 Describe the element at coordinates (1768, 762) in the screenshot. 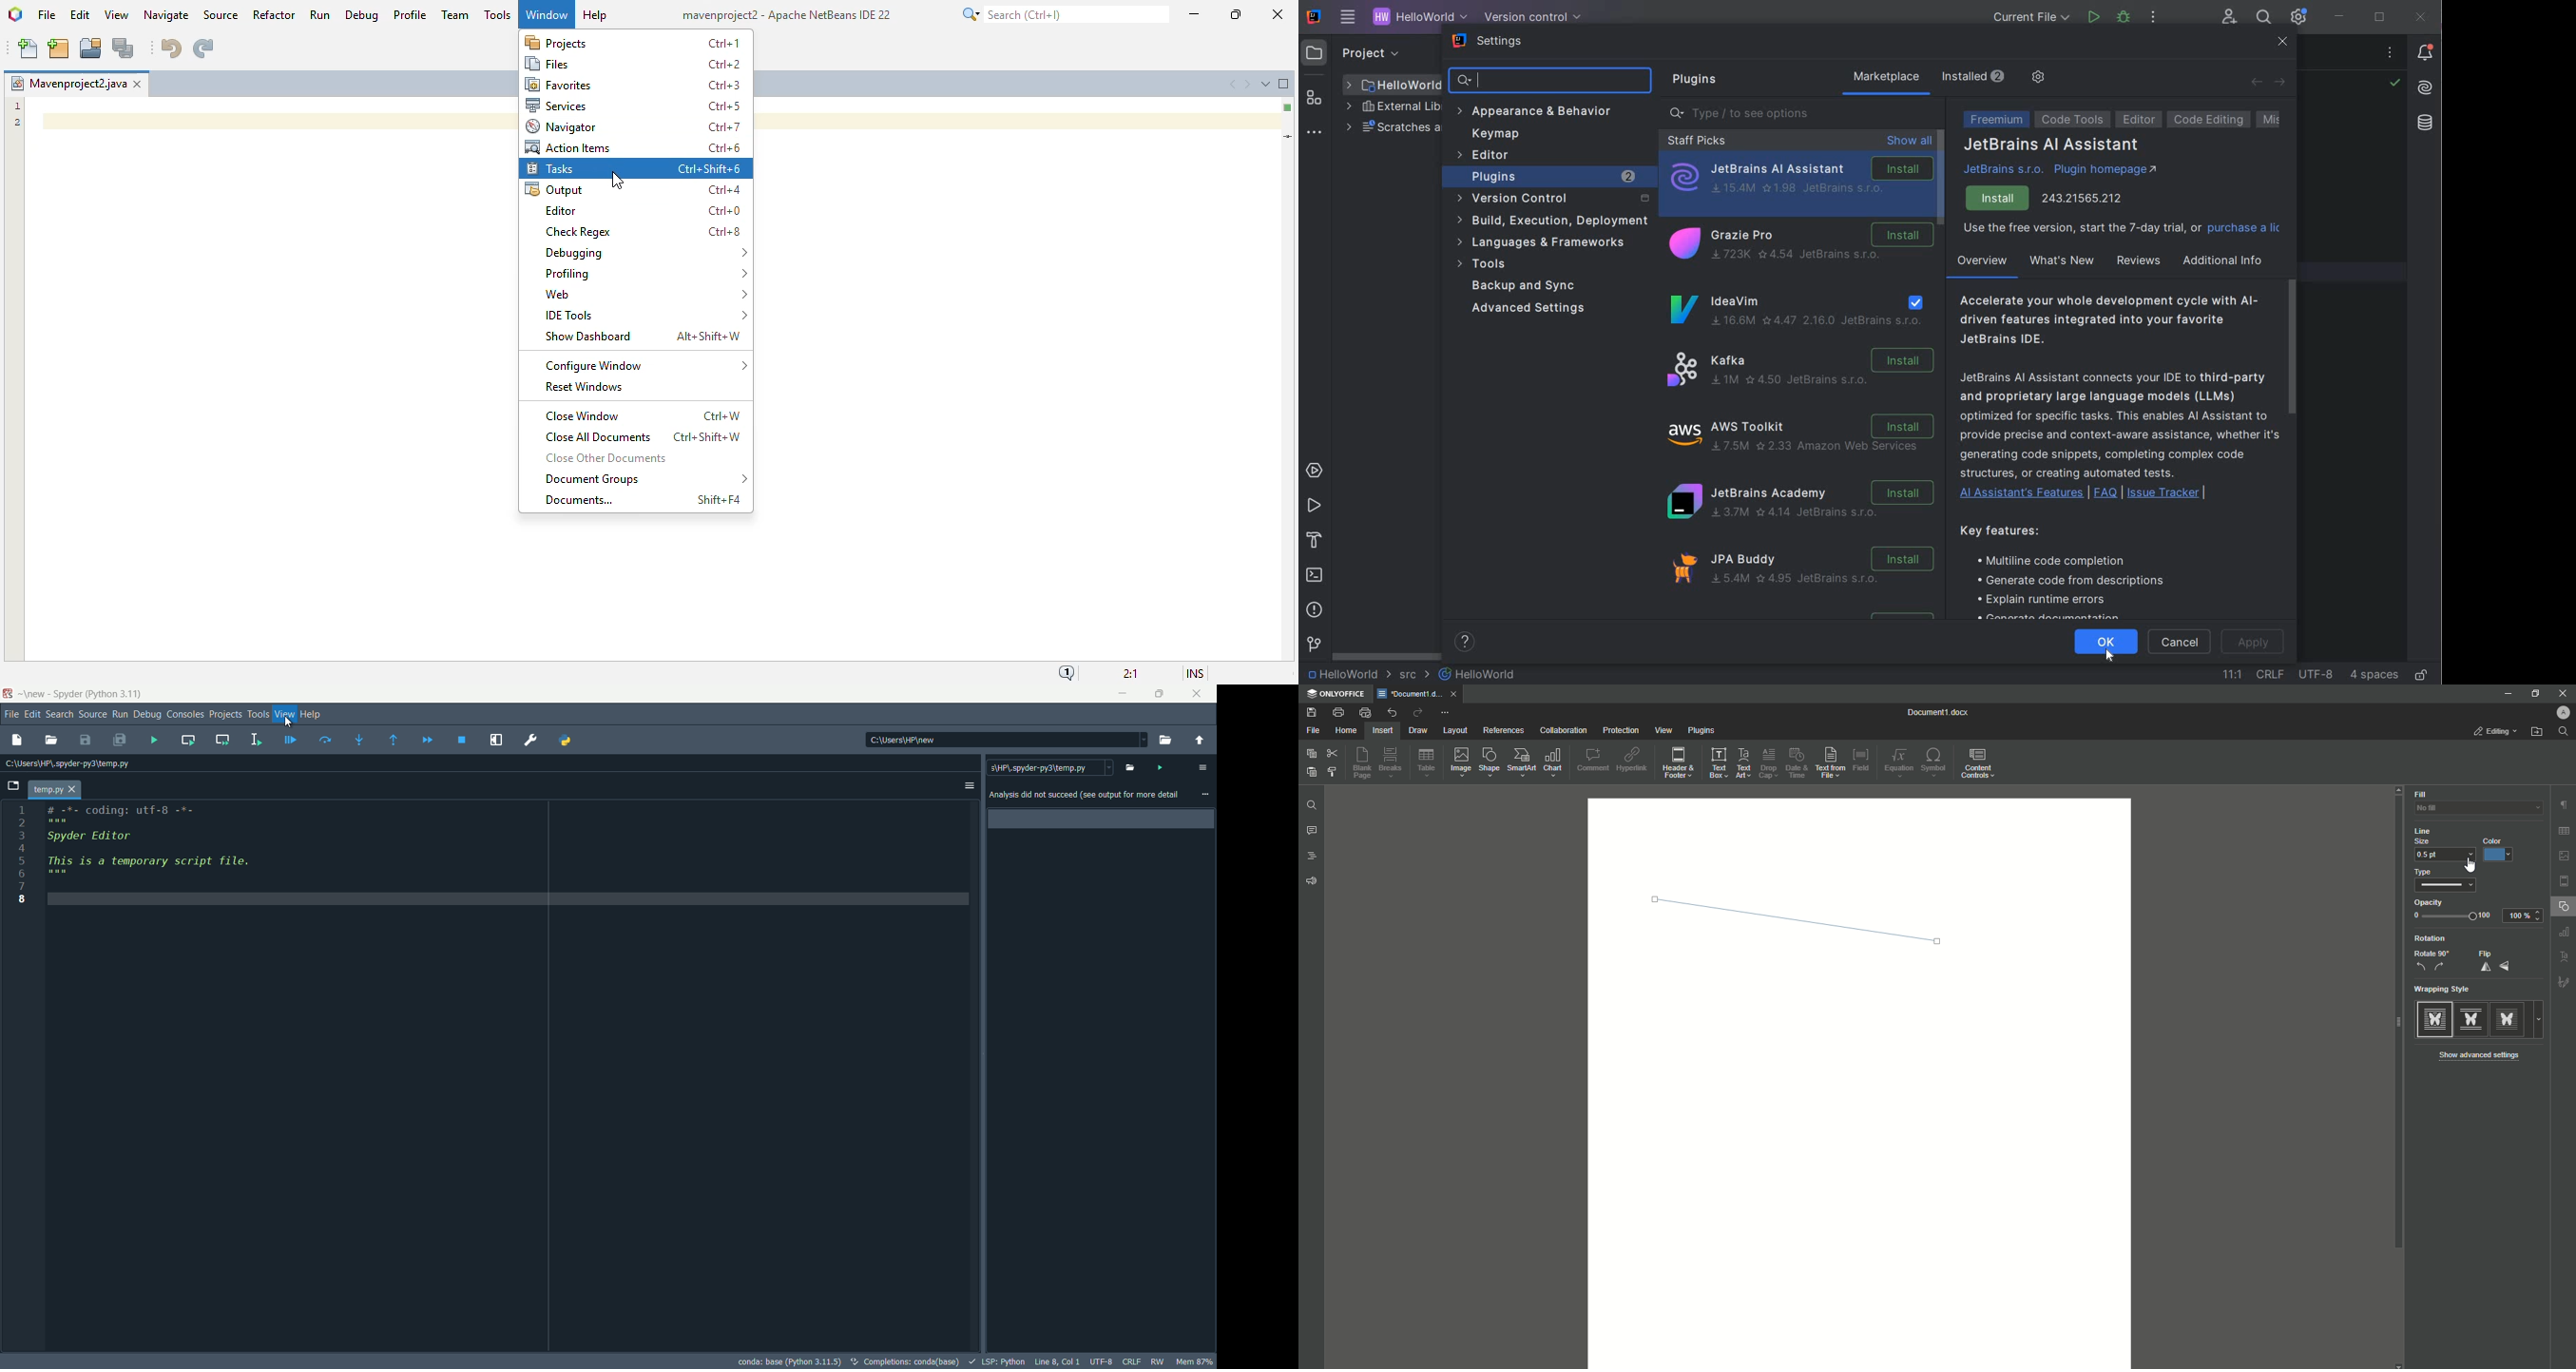

I see `Drop Cap` at that location.